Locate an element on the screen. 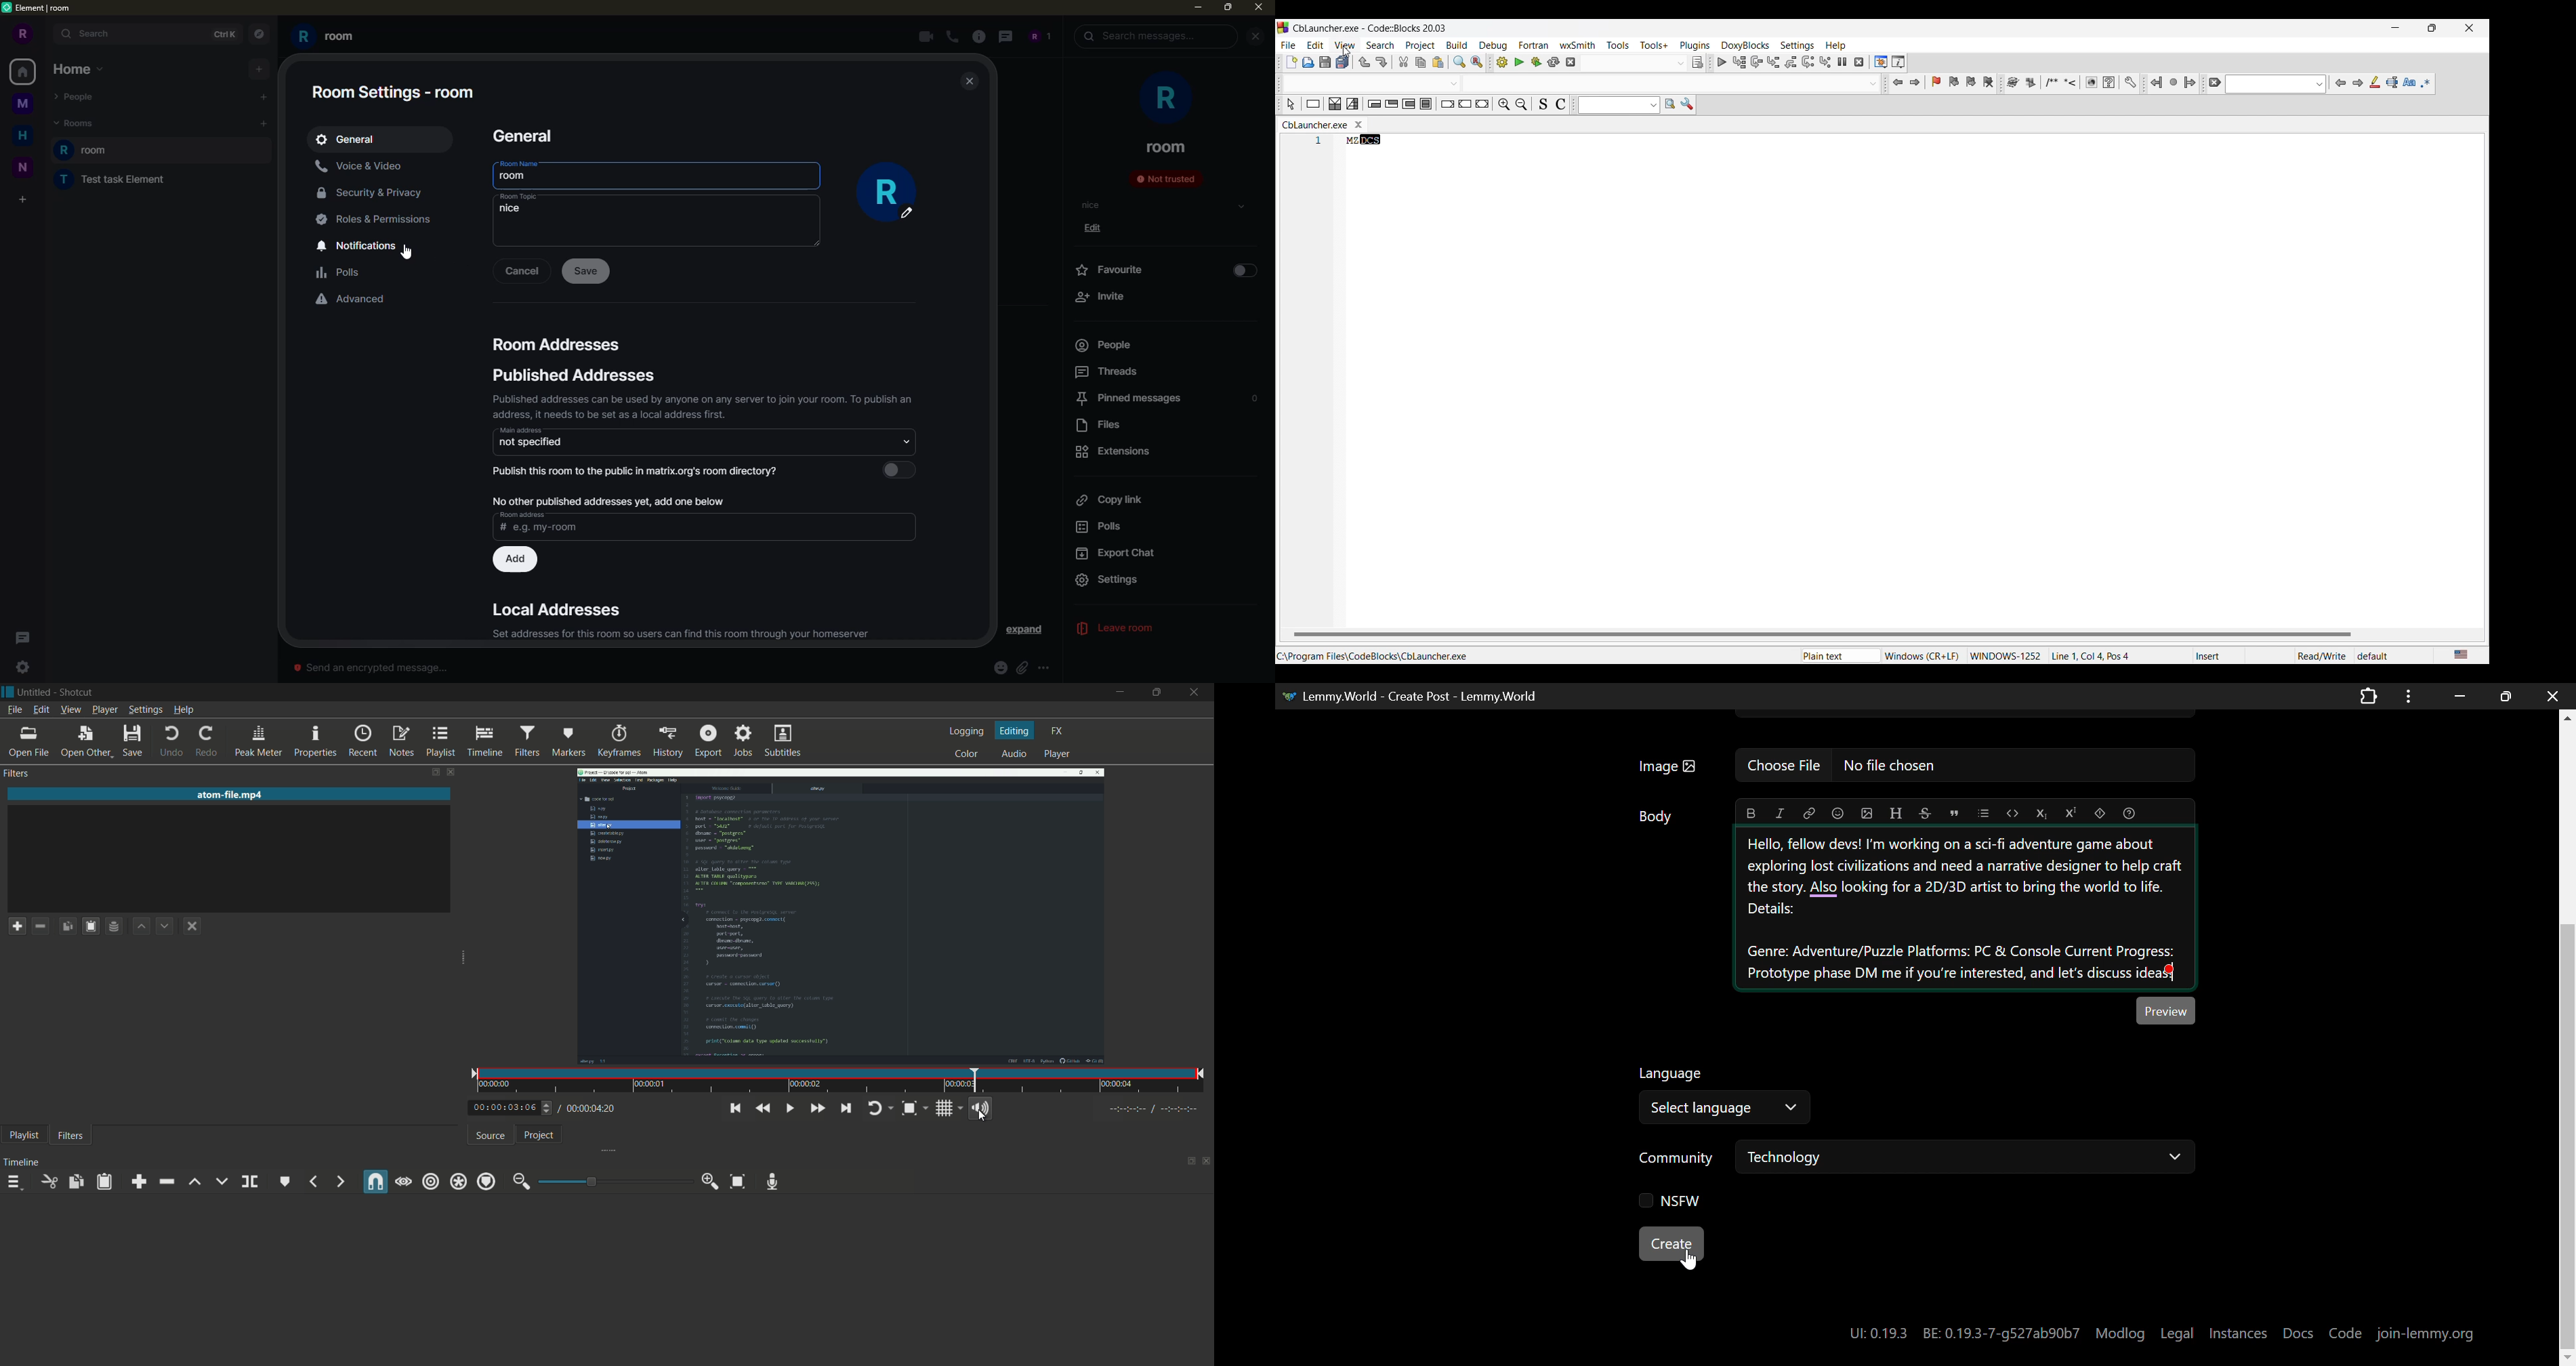 This screenshot has height=1372, width=2576. Legal is located at coordinates (2179, 1330).